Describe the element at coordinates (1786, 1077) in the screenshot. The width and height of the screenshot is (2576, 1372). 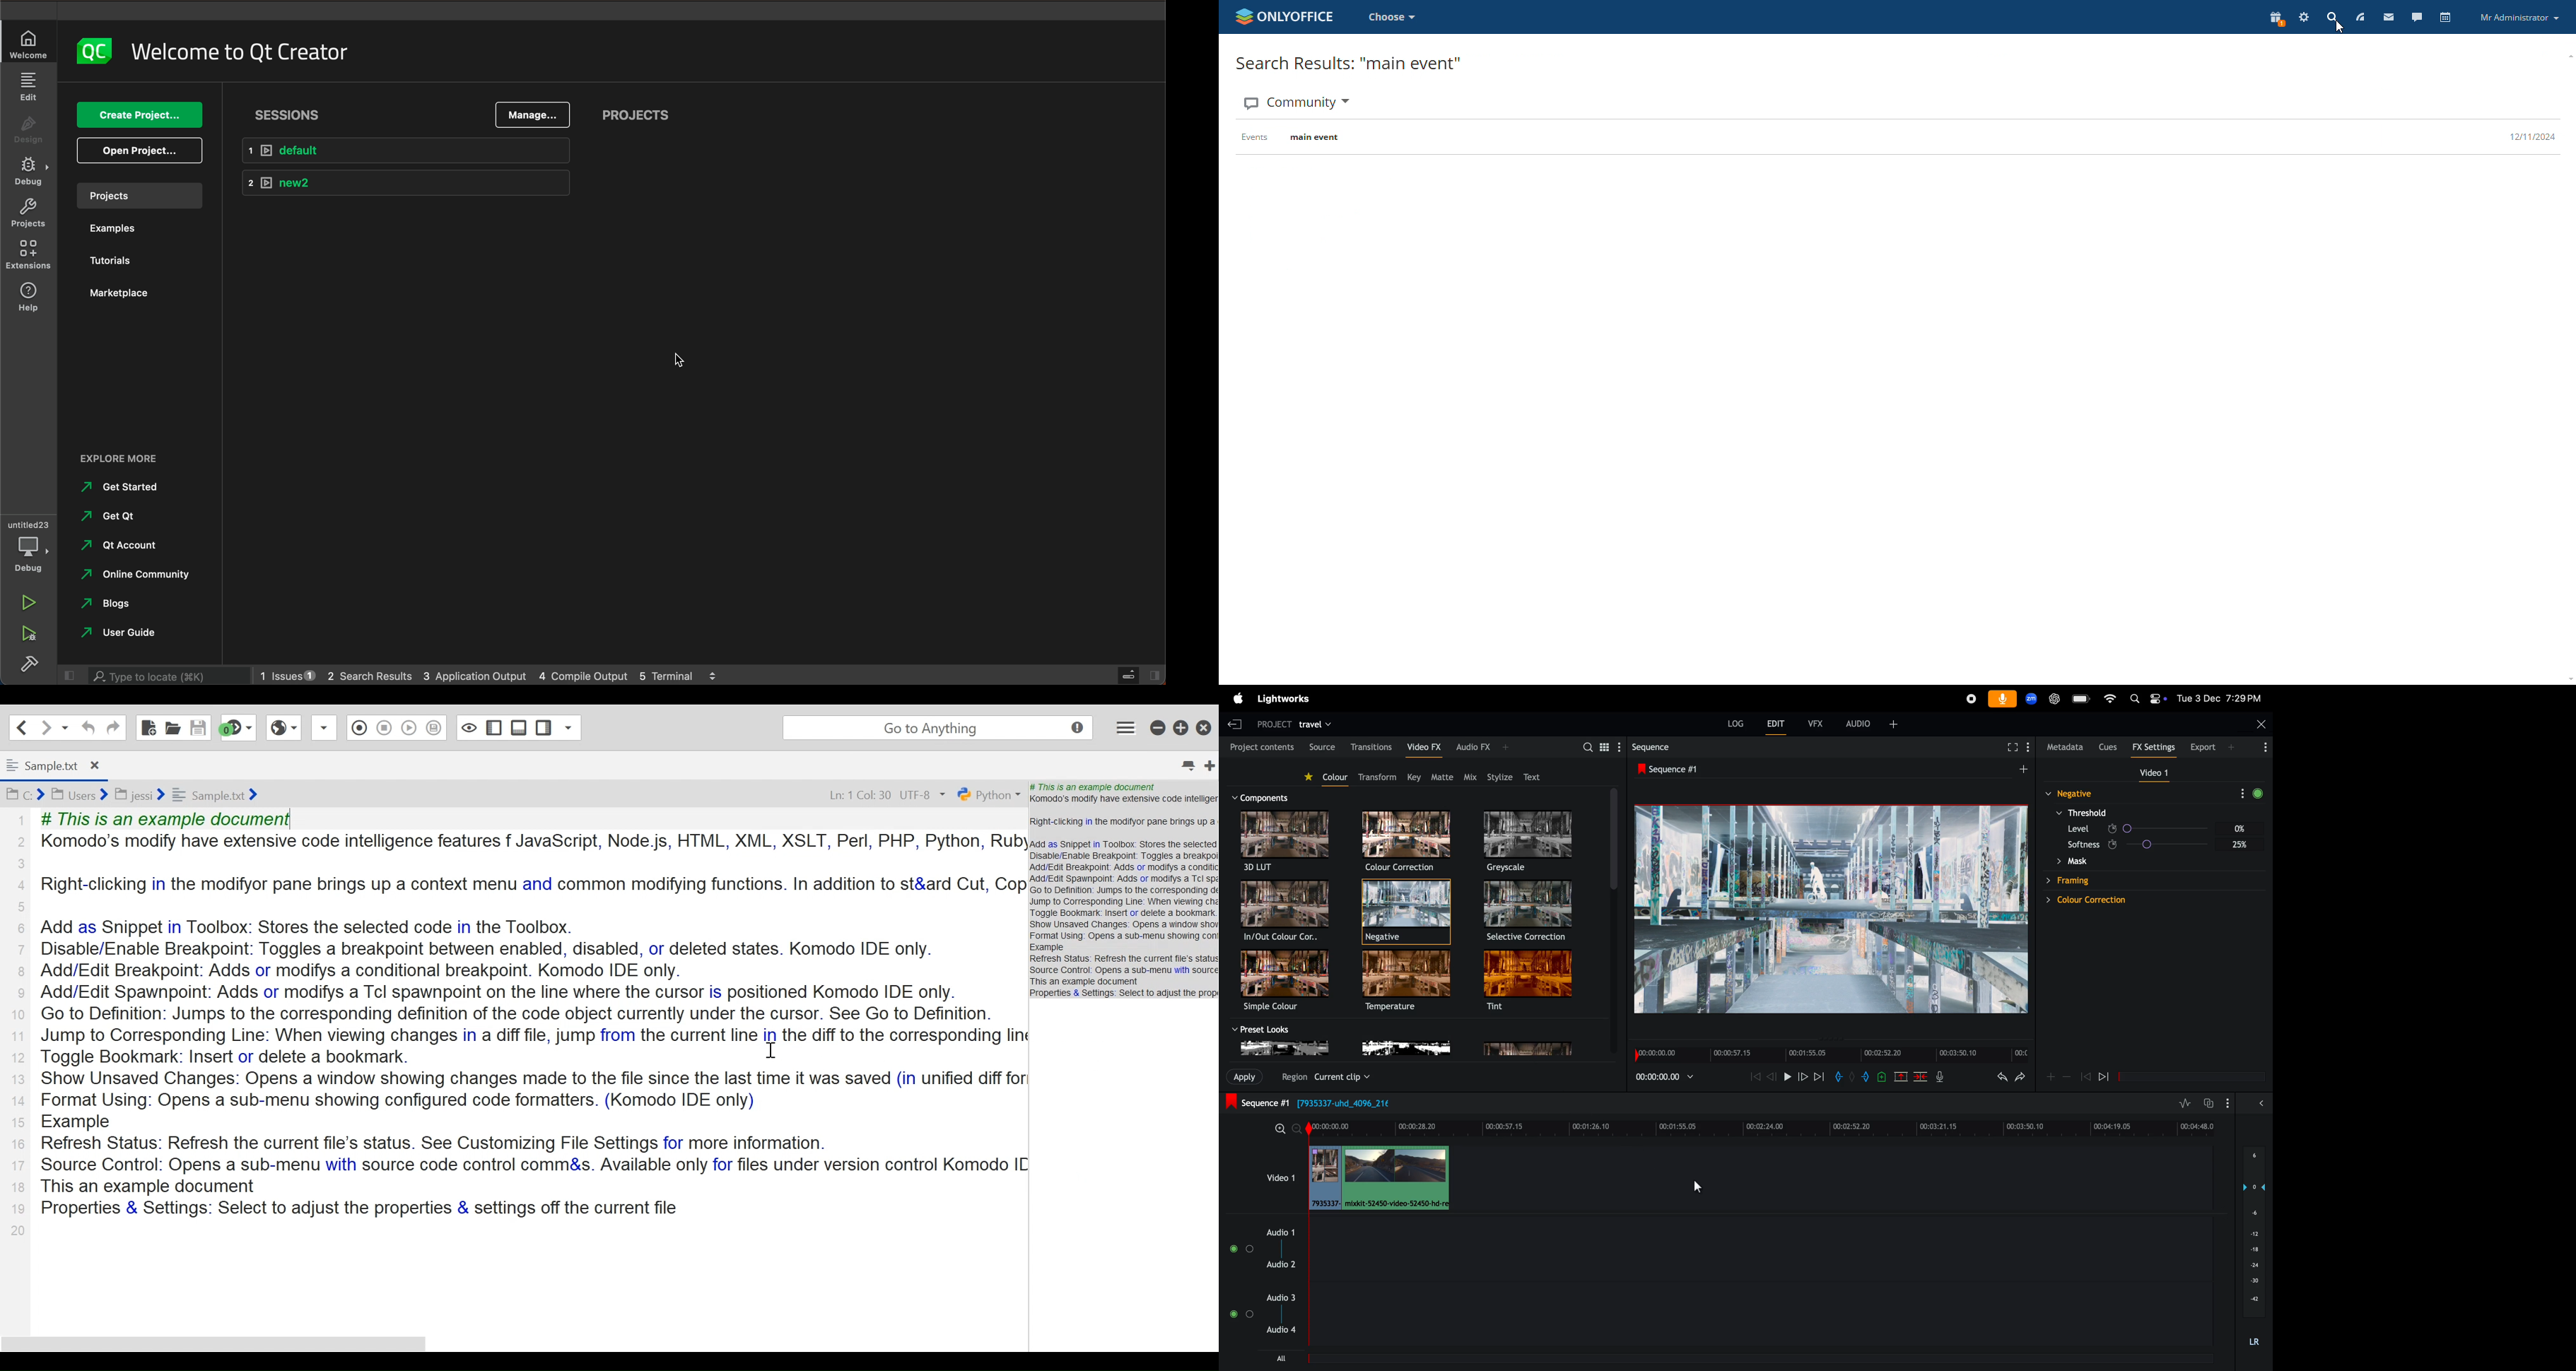
I see `pause` at that location.